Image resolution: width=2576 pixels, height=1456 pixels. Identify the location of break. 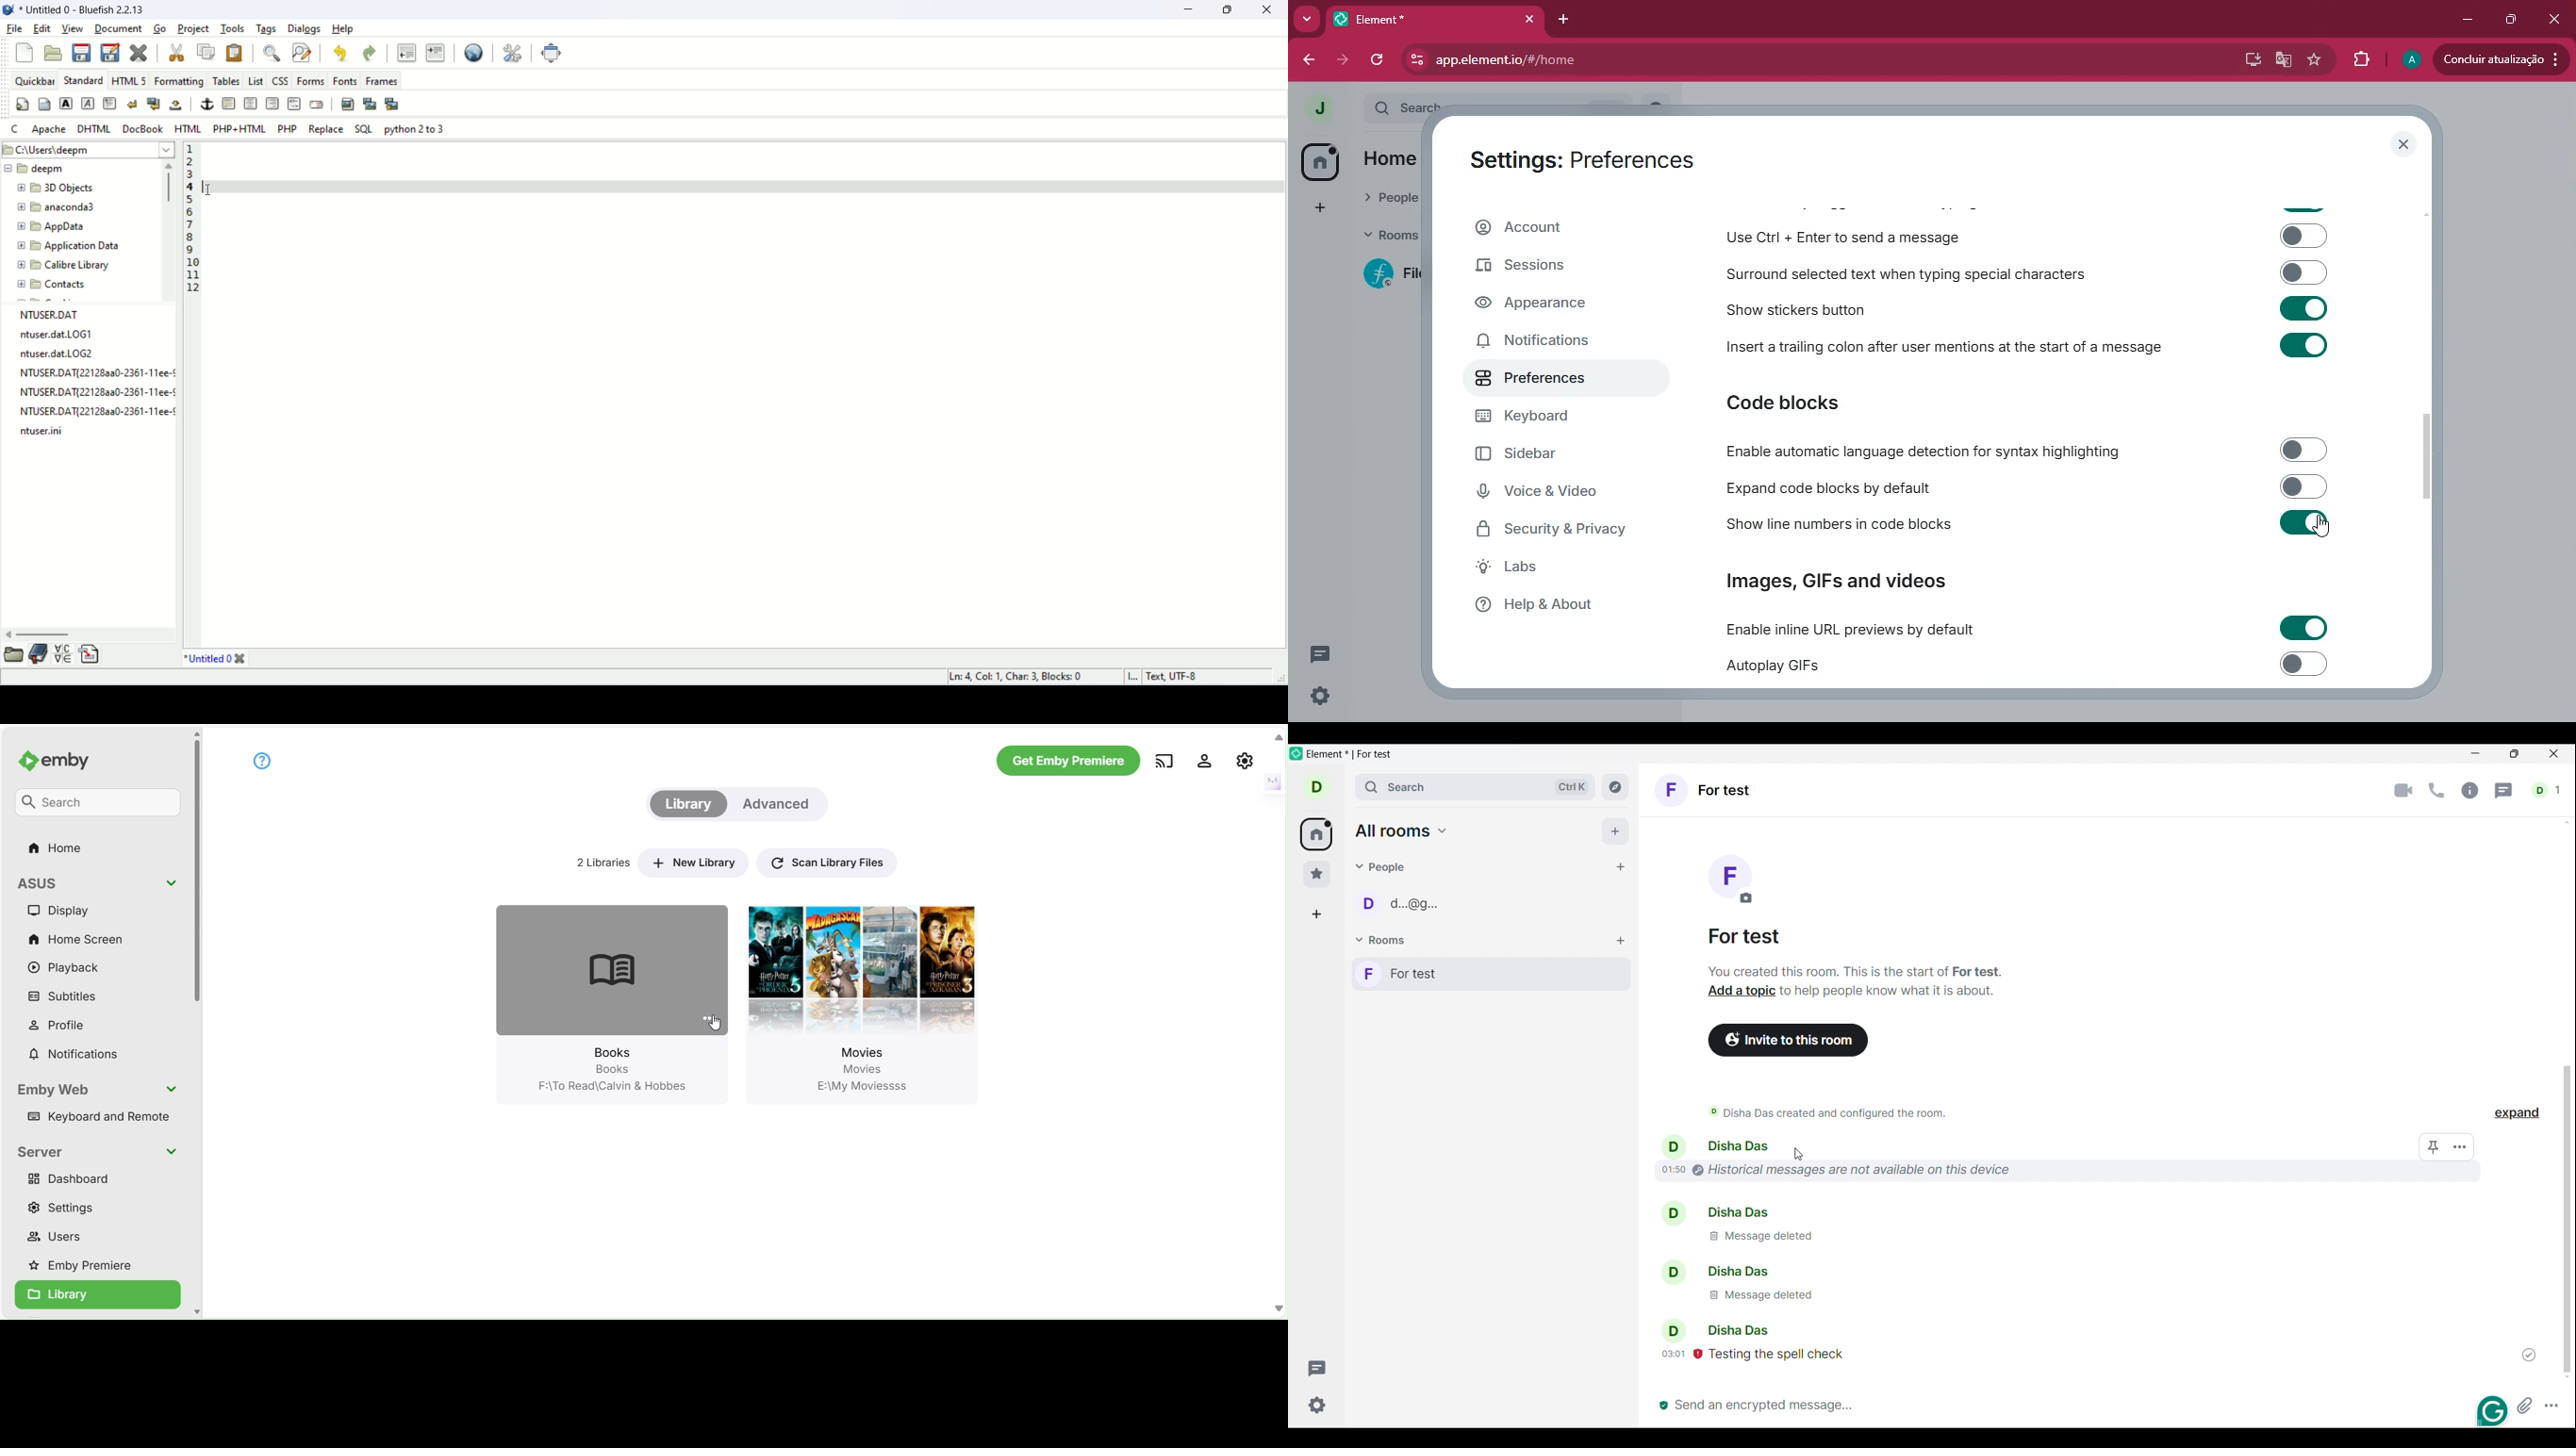
(133, 104).